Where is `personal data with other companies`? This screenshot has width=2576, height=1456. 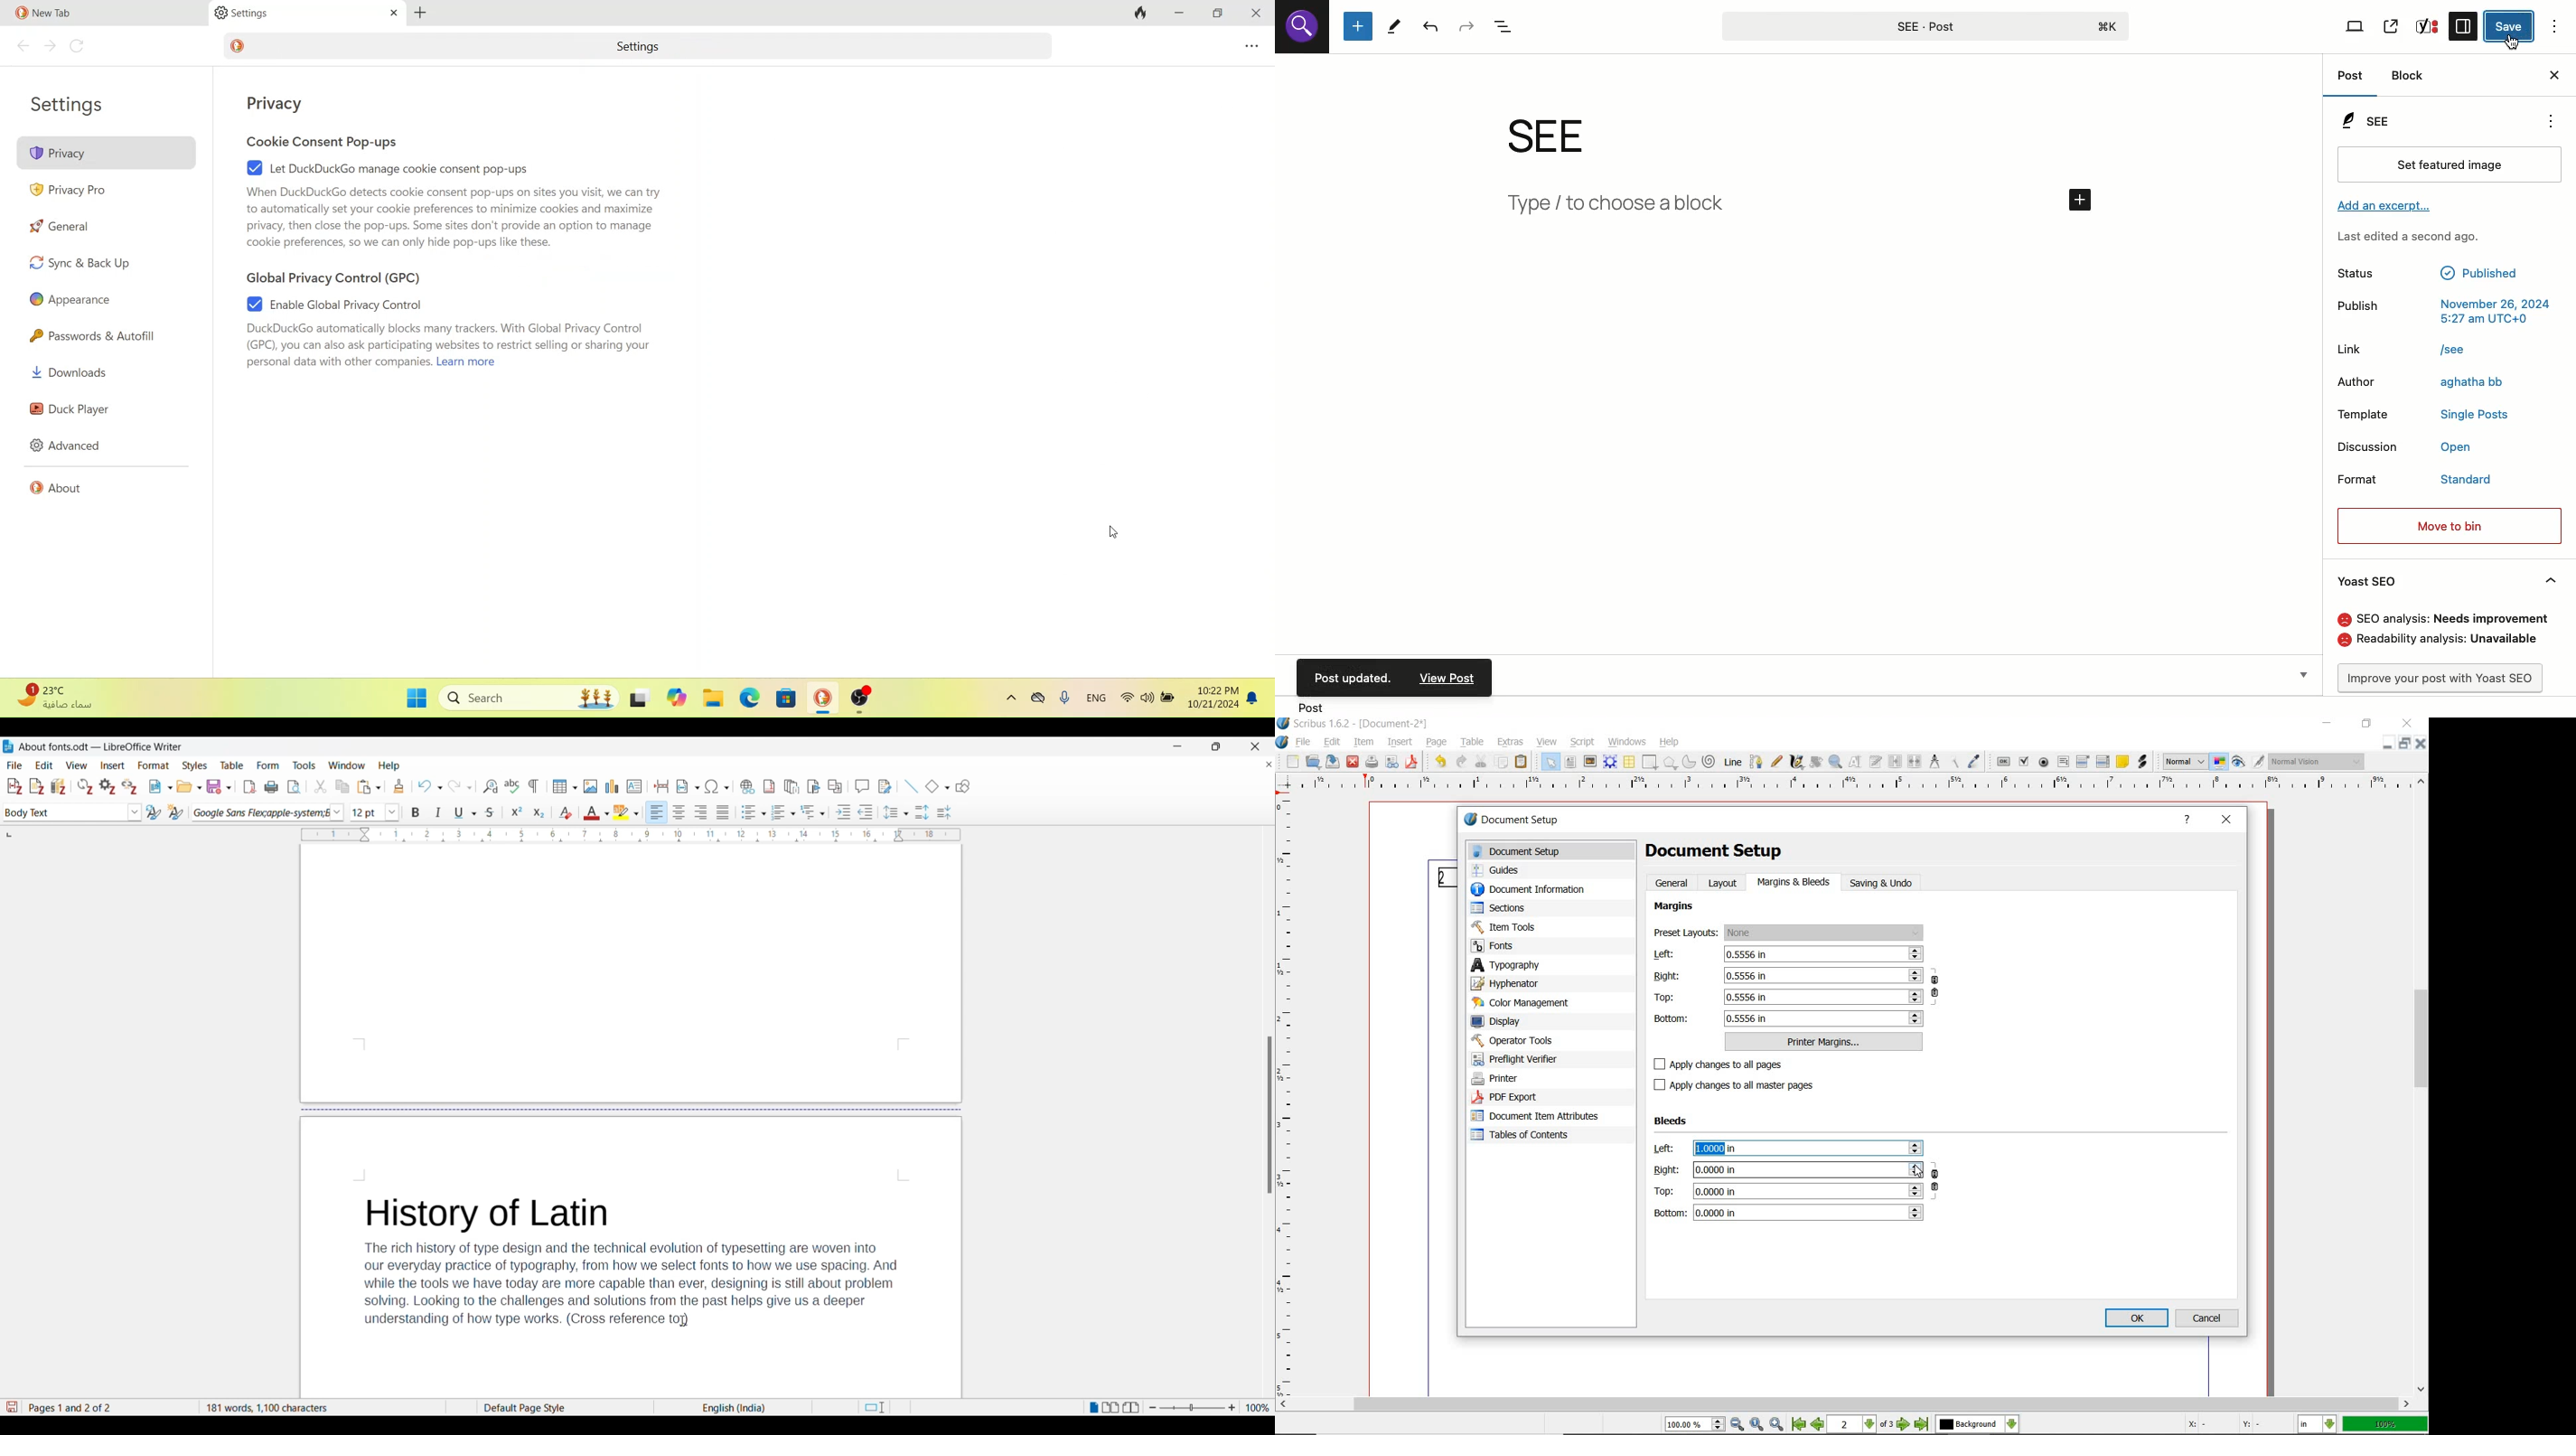 personal data with other companies is located at coordinates (331, 362).